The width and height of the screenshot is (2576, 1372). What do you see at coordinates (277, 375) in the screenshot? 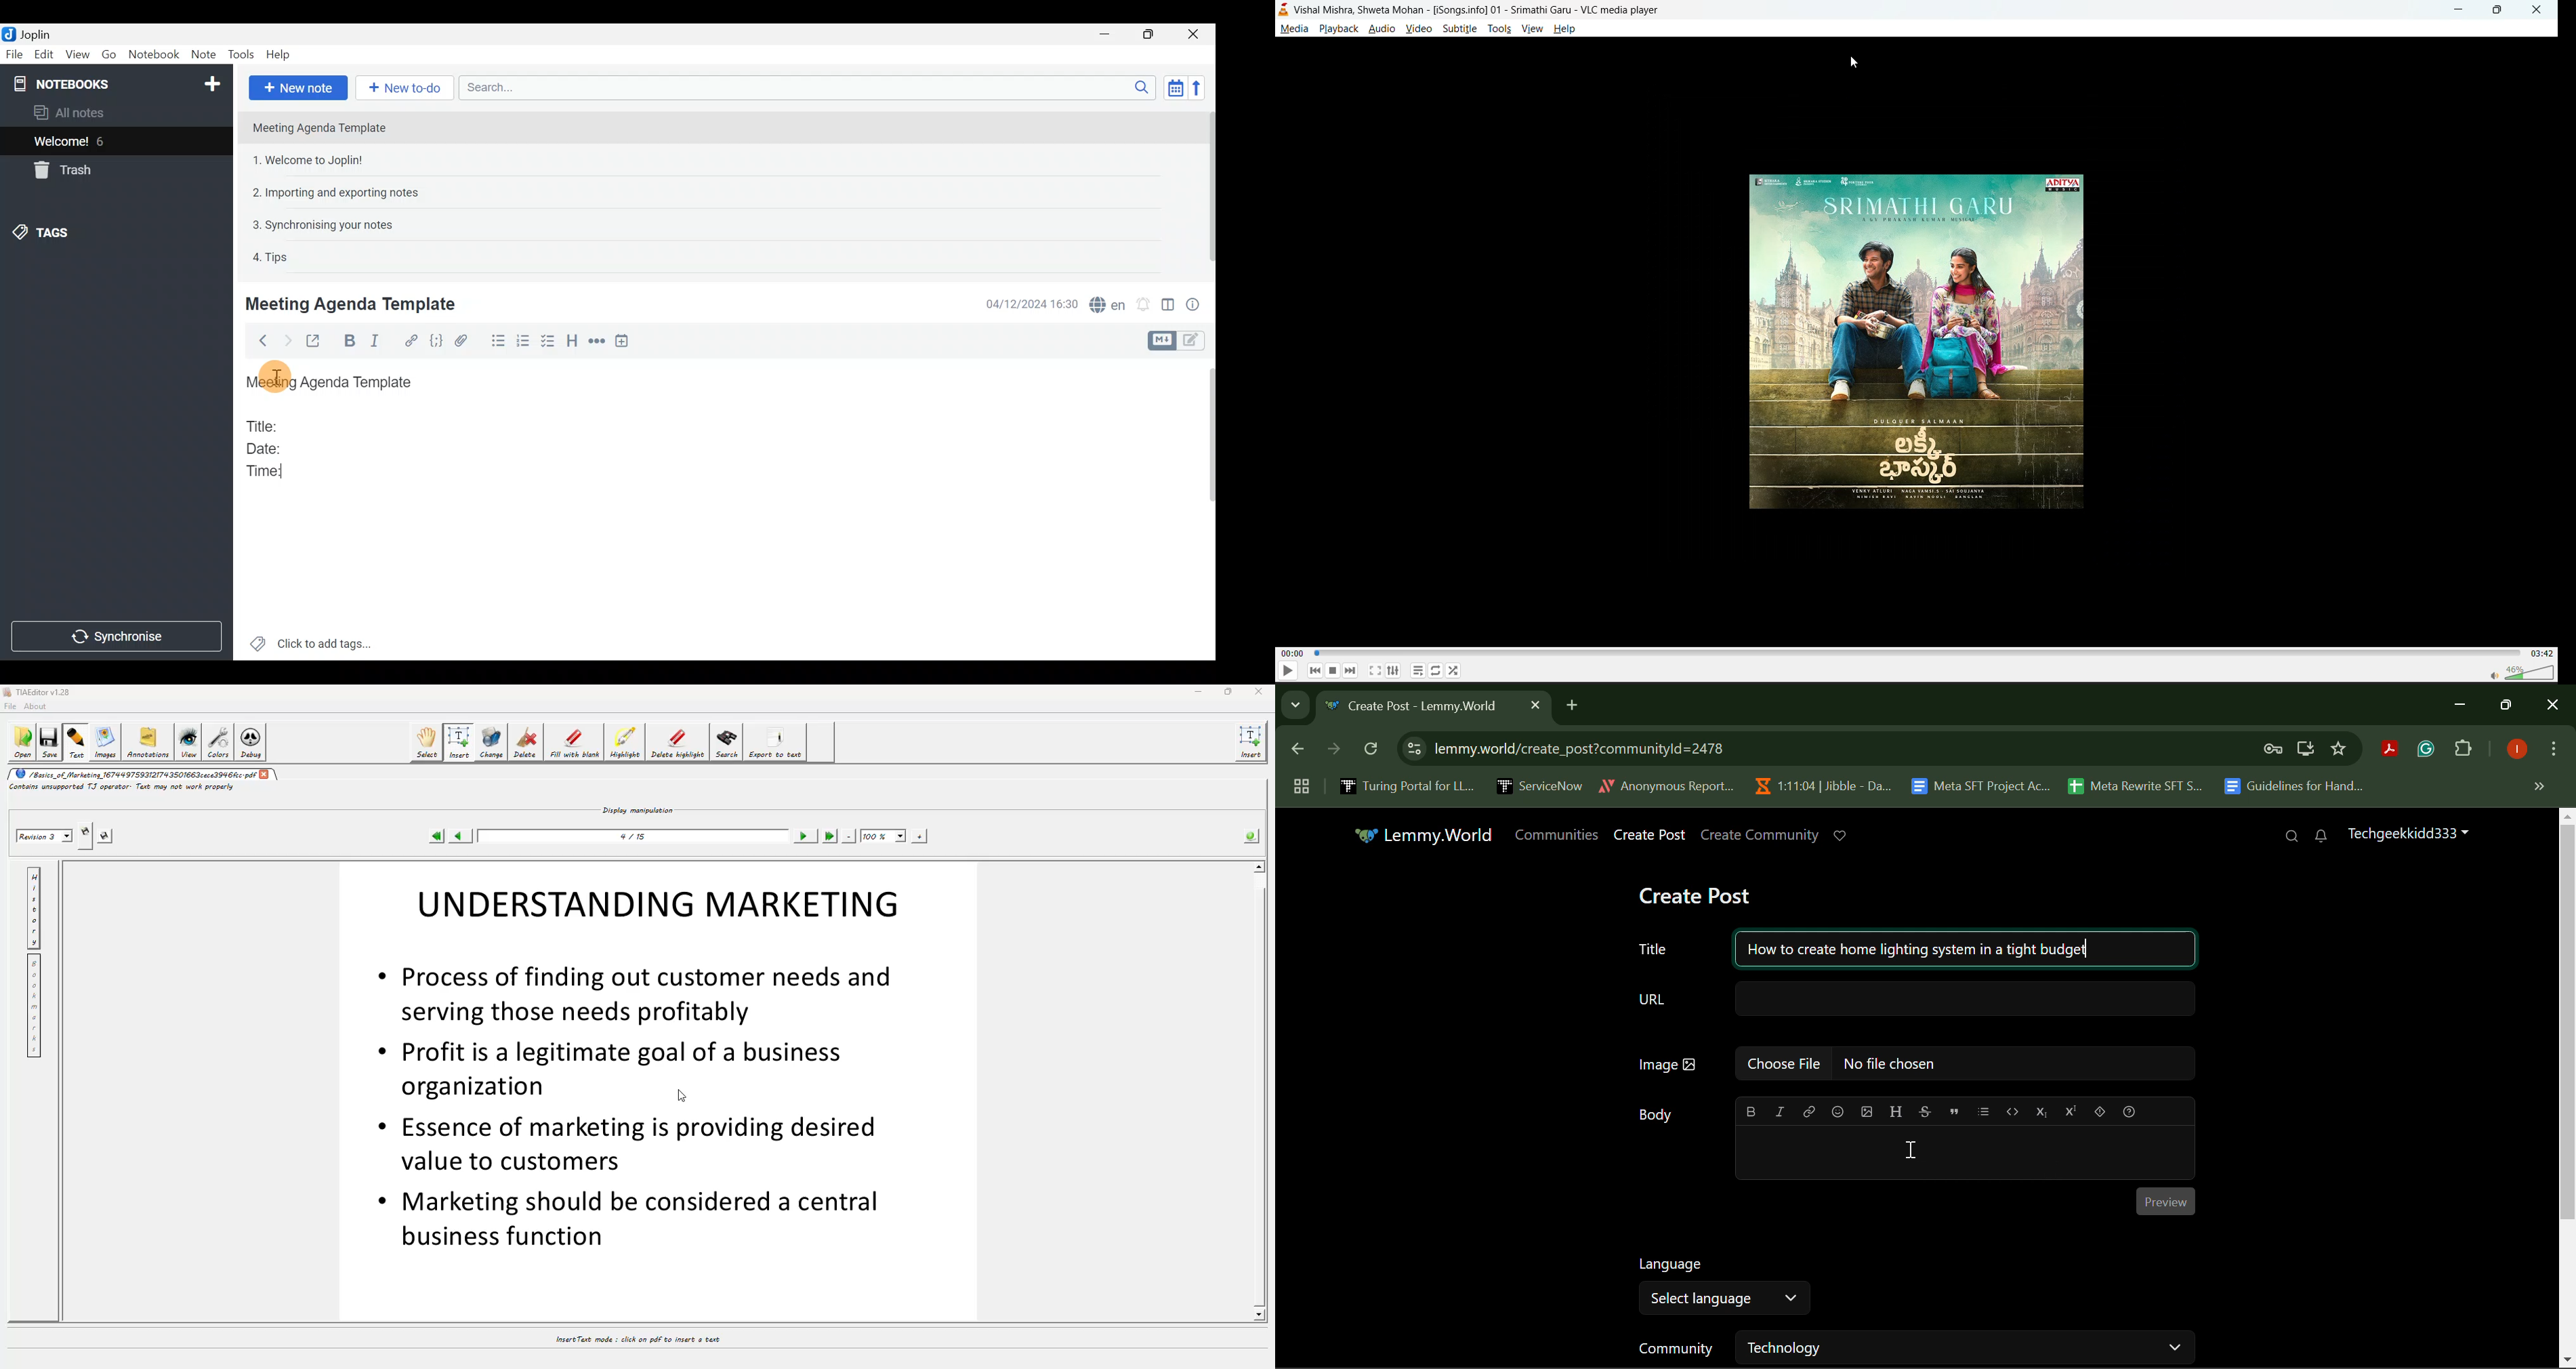
I see `` at bounding box center [277, 375].